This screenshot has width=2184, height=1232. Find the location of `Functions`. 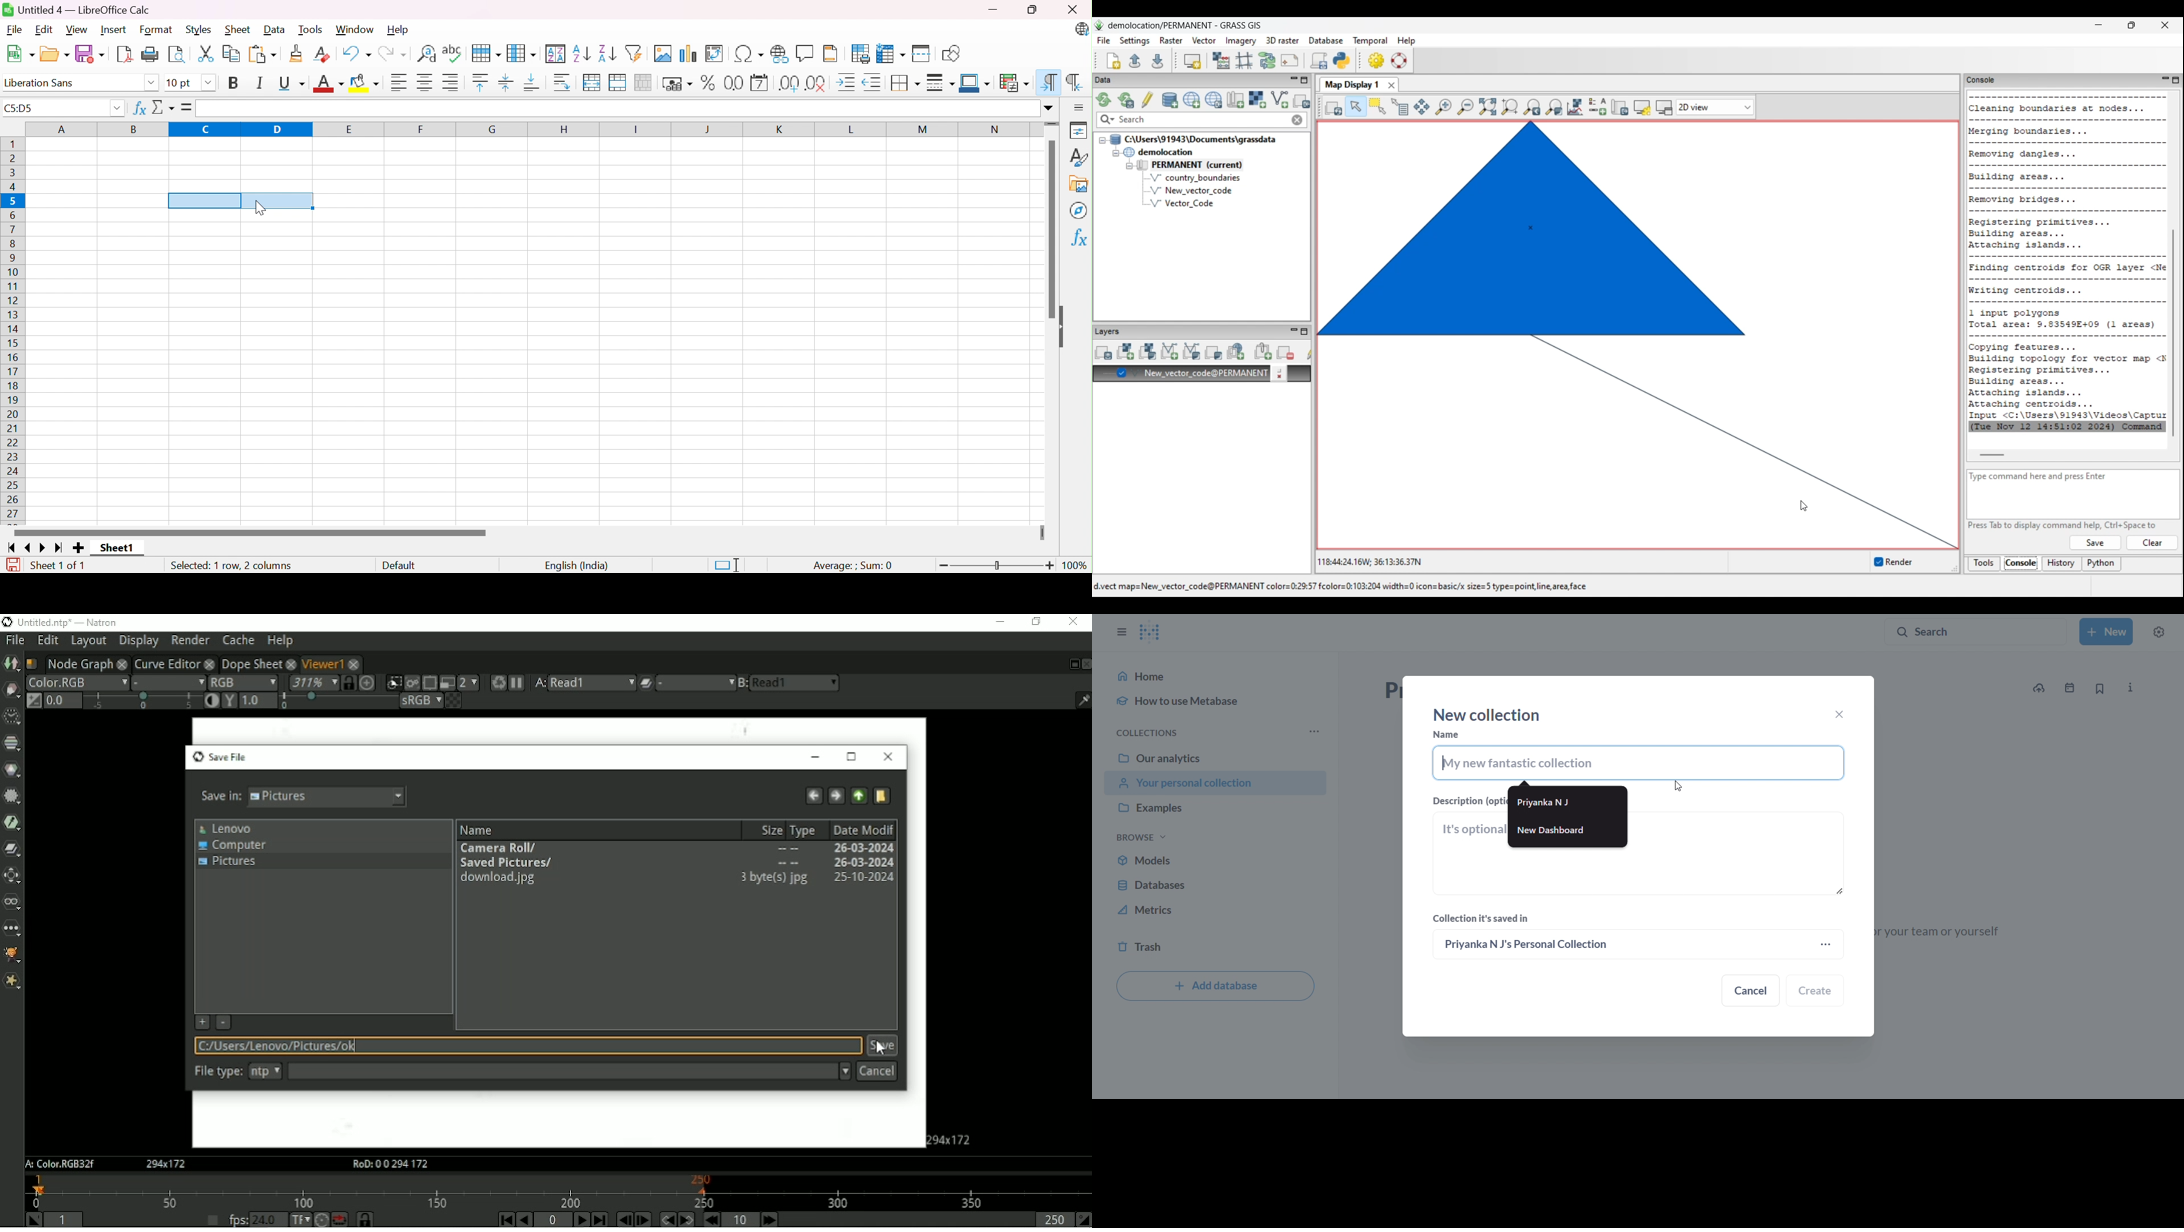

Functions is located at coordinates (1077, 238).